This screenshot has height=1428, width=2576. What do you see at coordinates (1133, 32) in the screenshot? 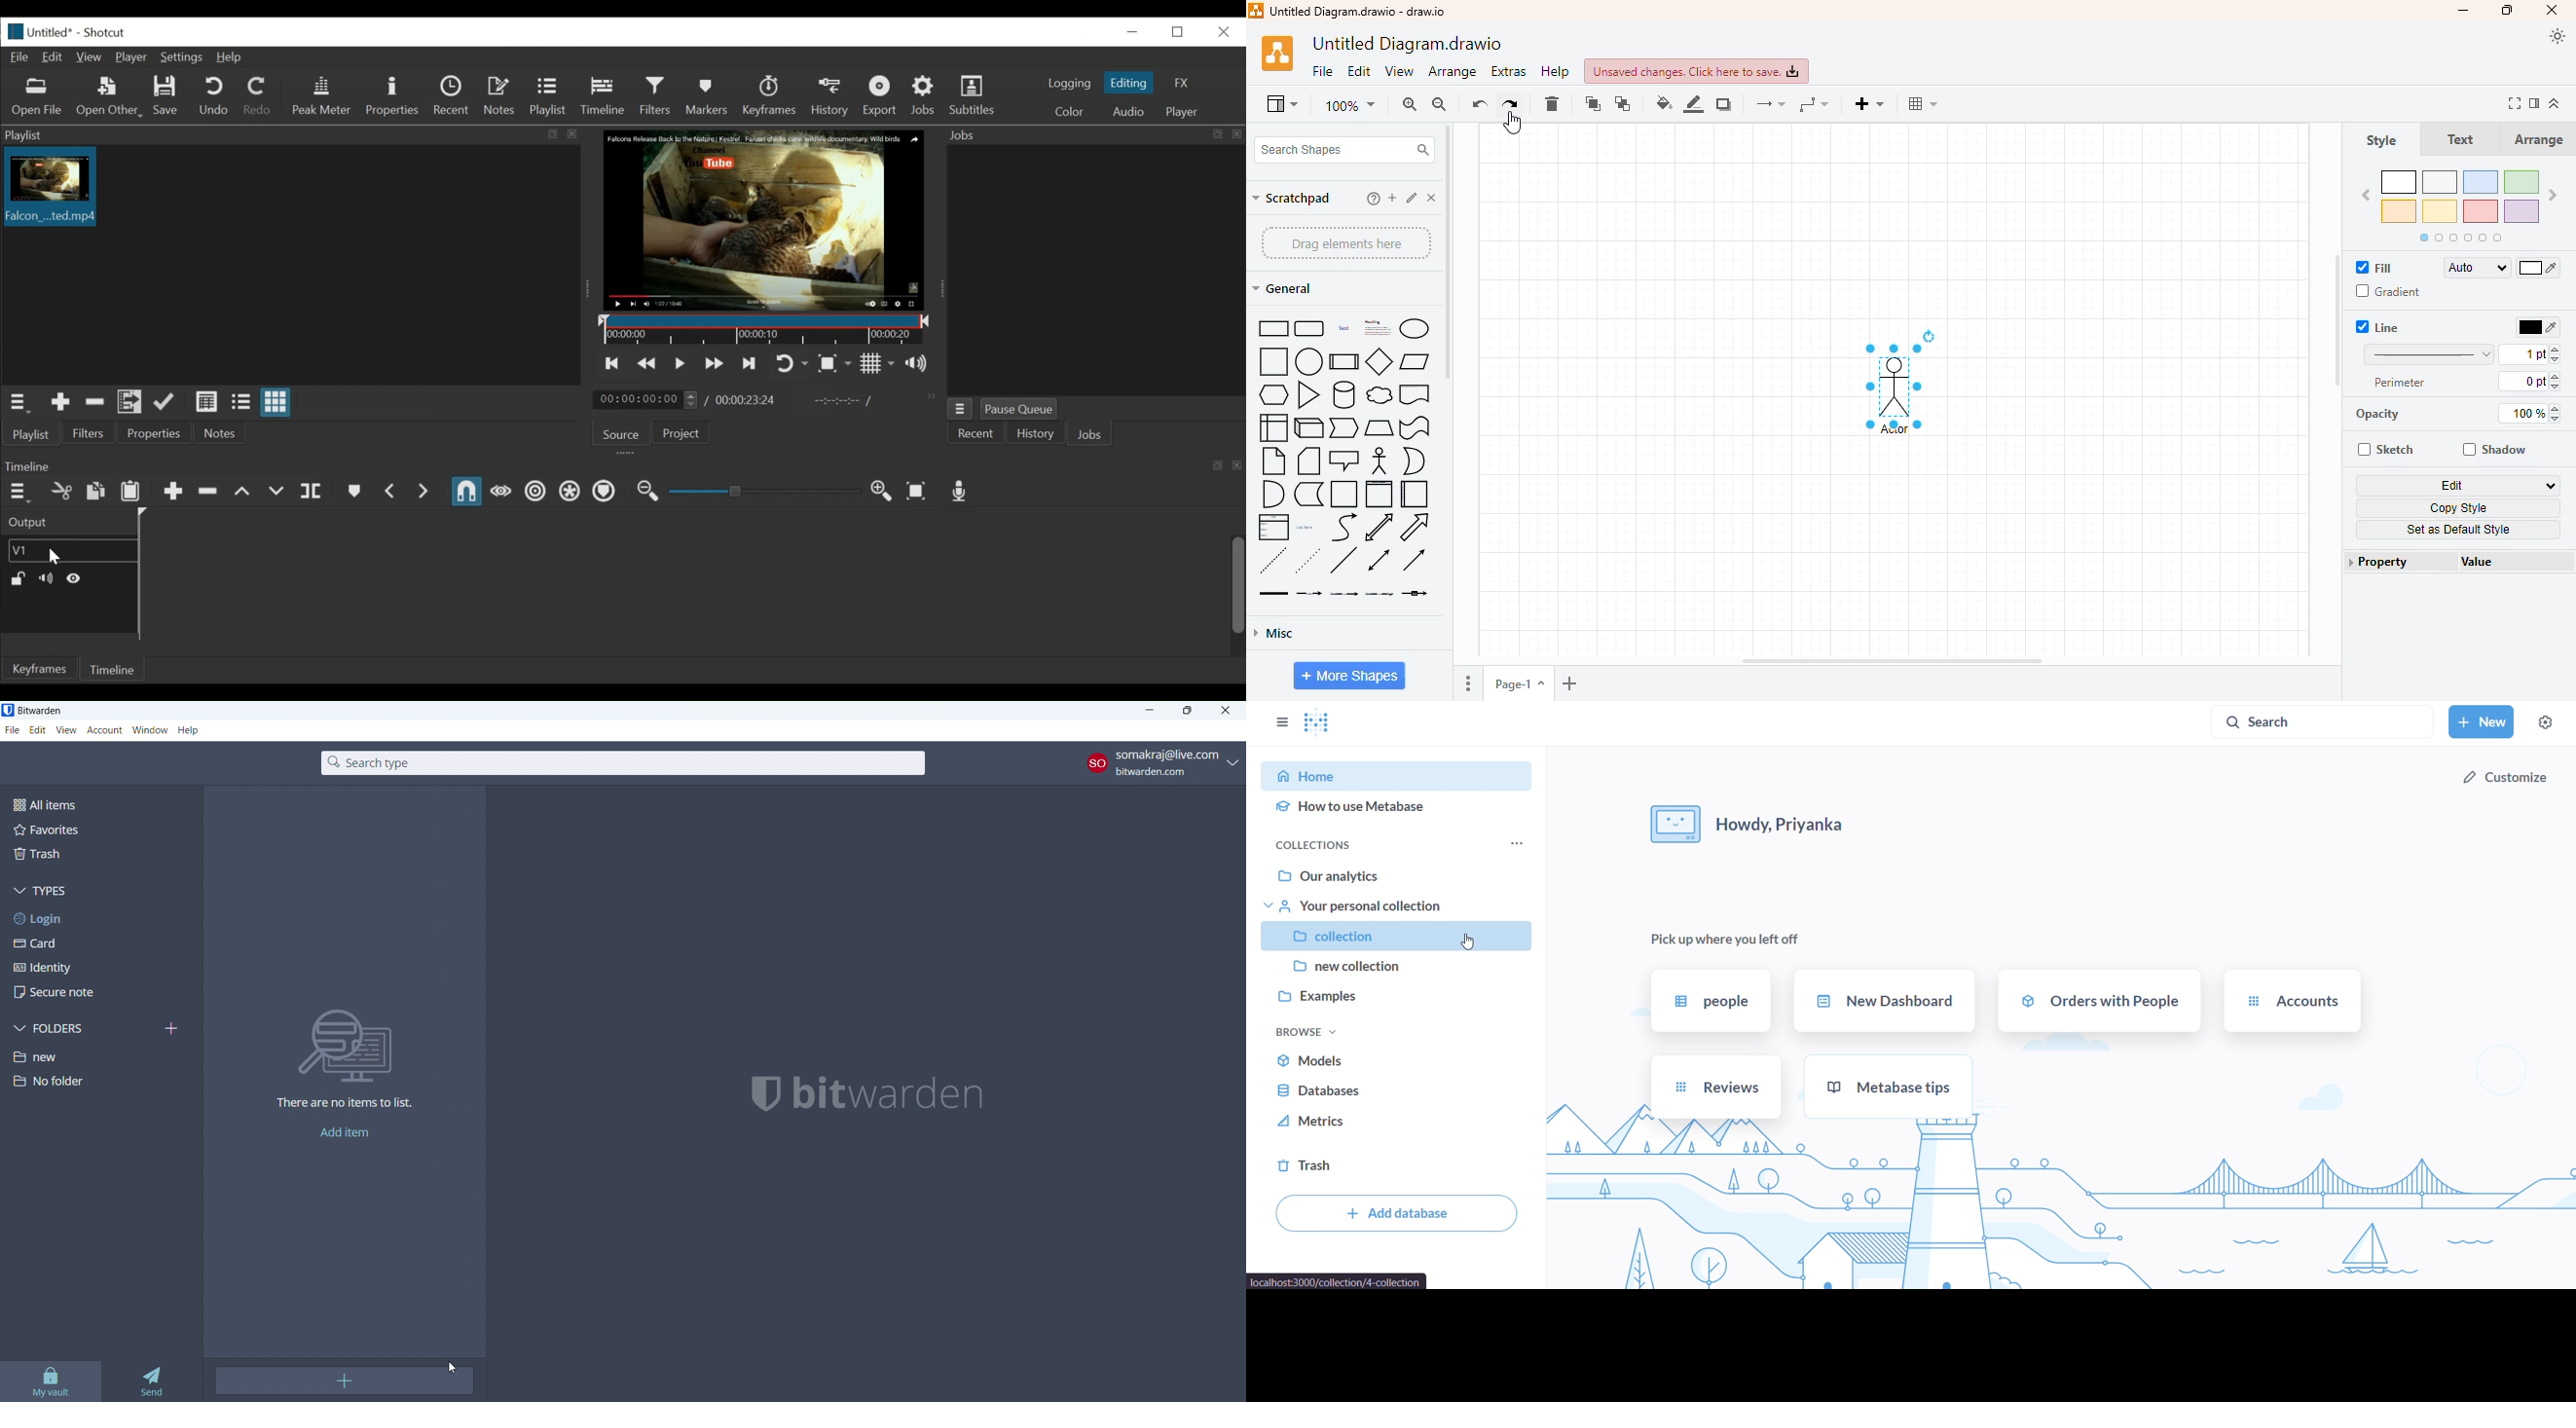
I see `minimize` at bounding box center [1133, 32].